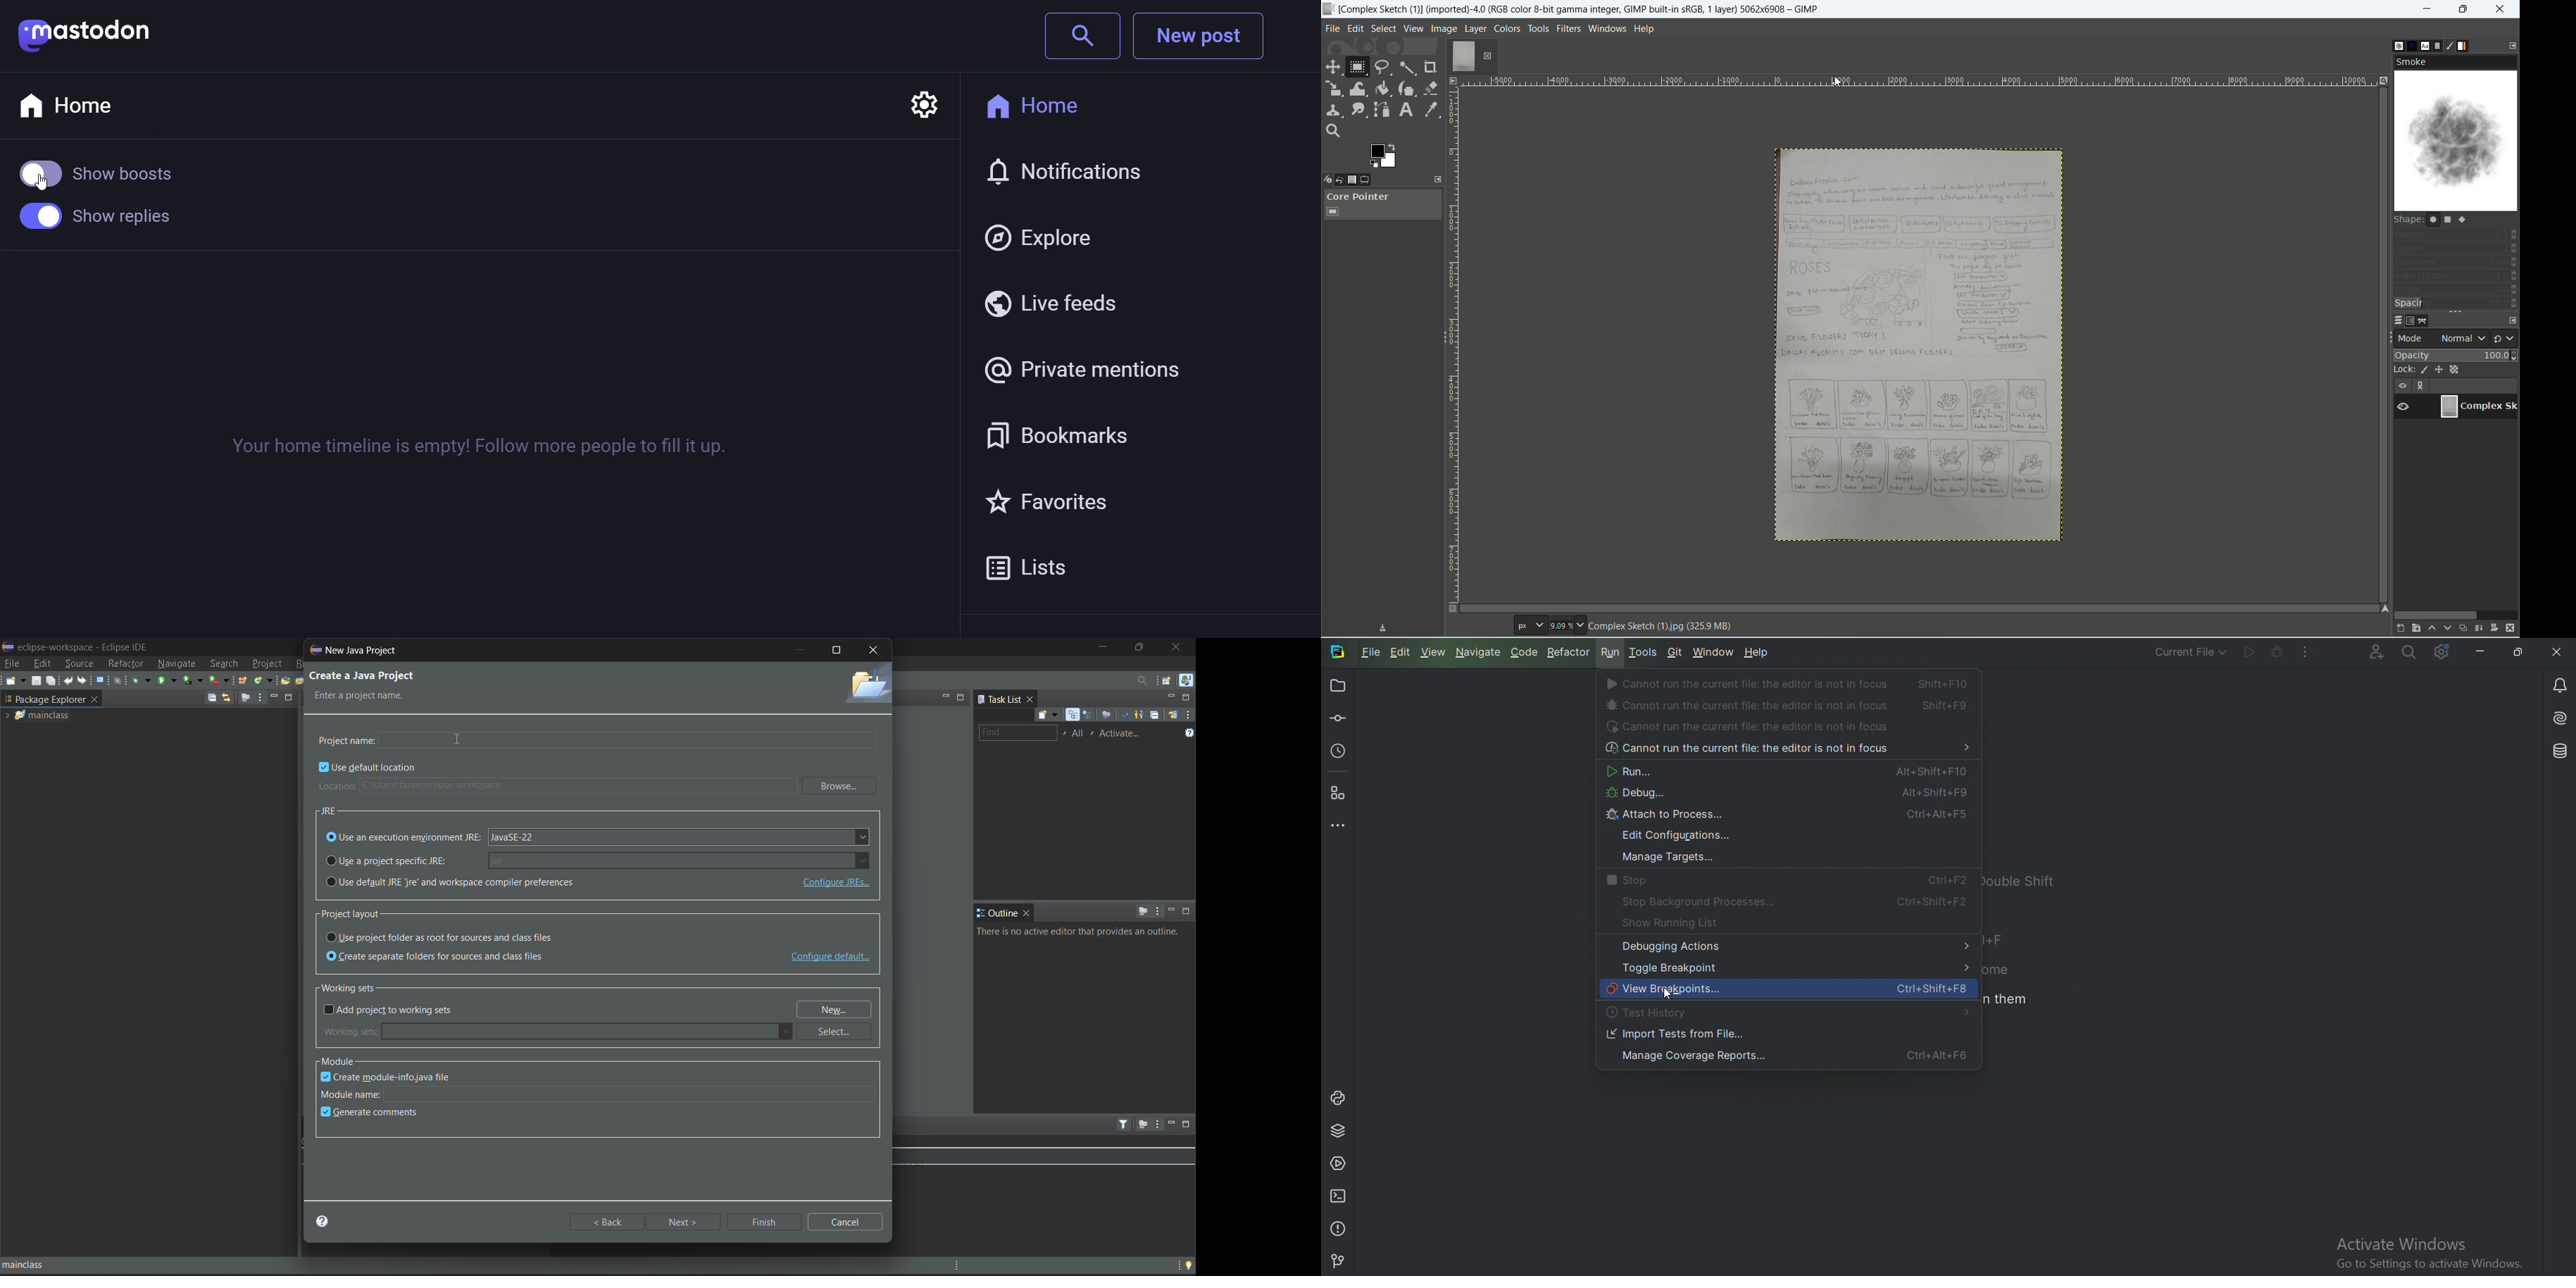 The width and height of the screenshot is (2576, 1288). I want to click on visibility, so click(2400, 385).